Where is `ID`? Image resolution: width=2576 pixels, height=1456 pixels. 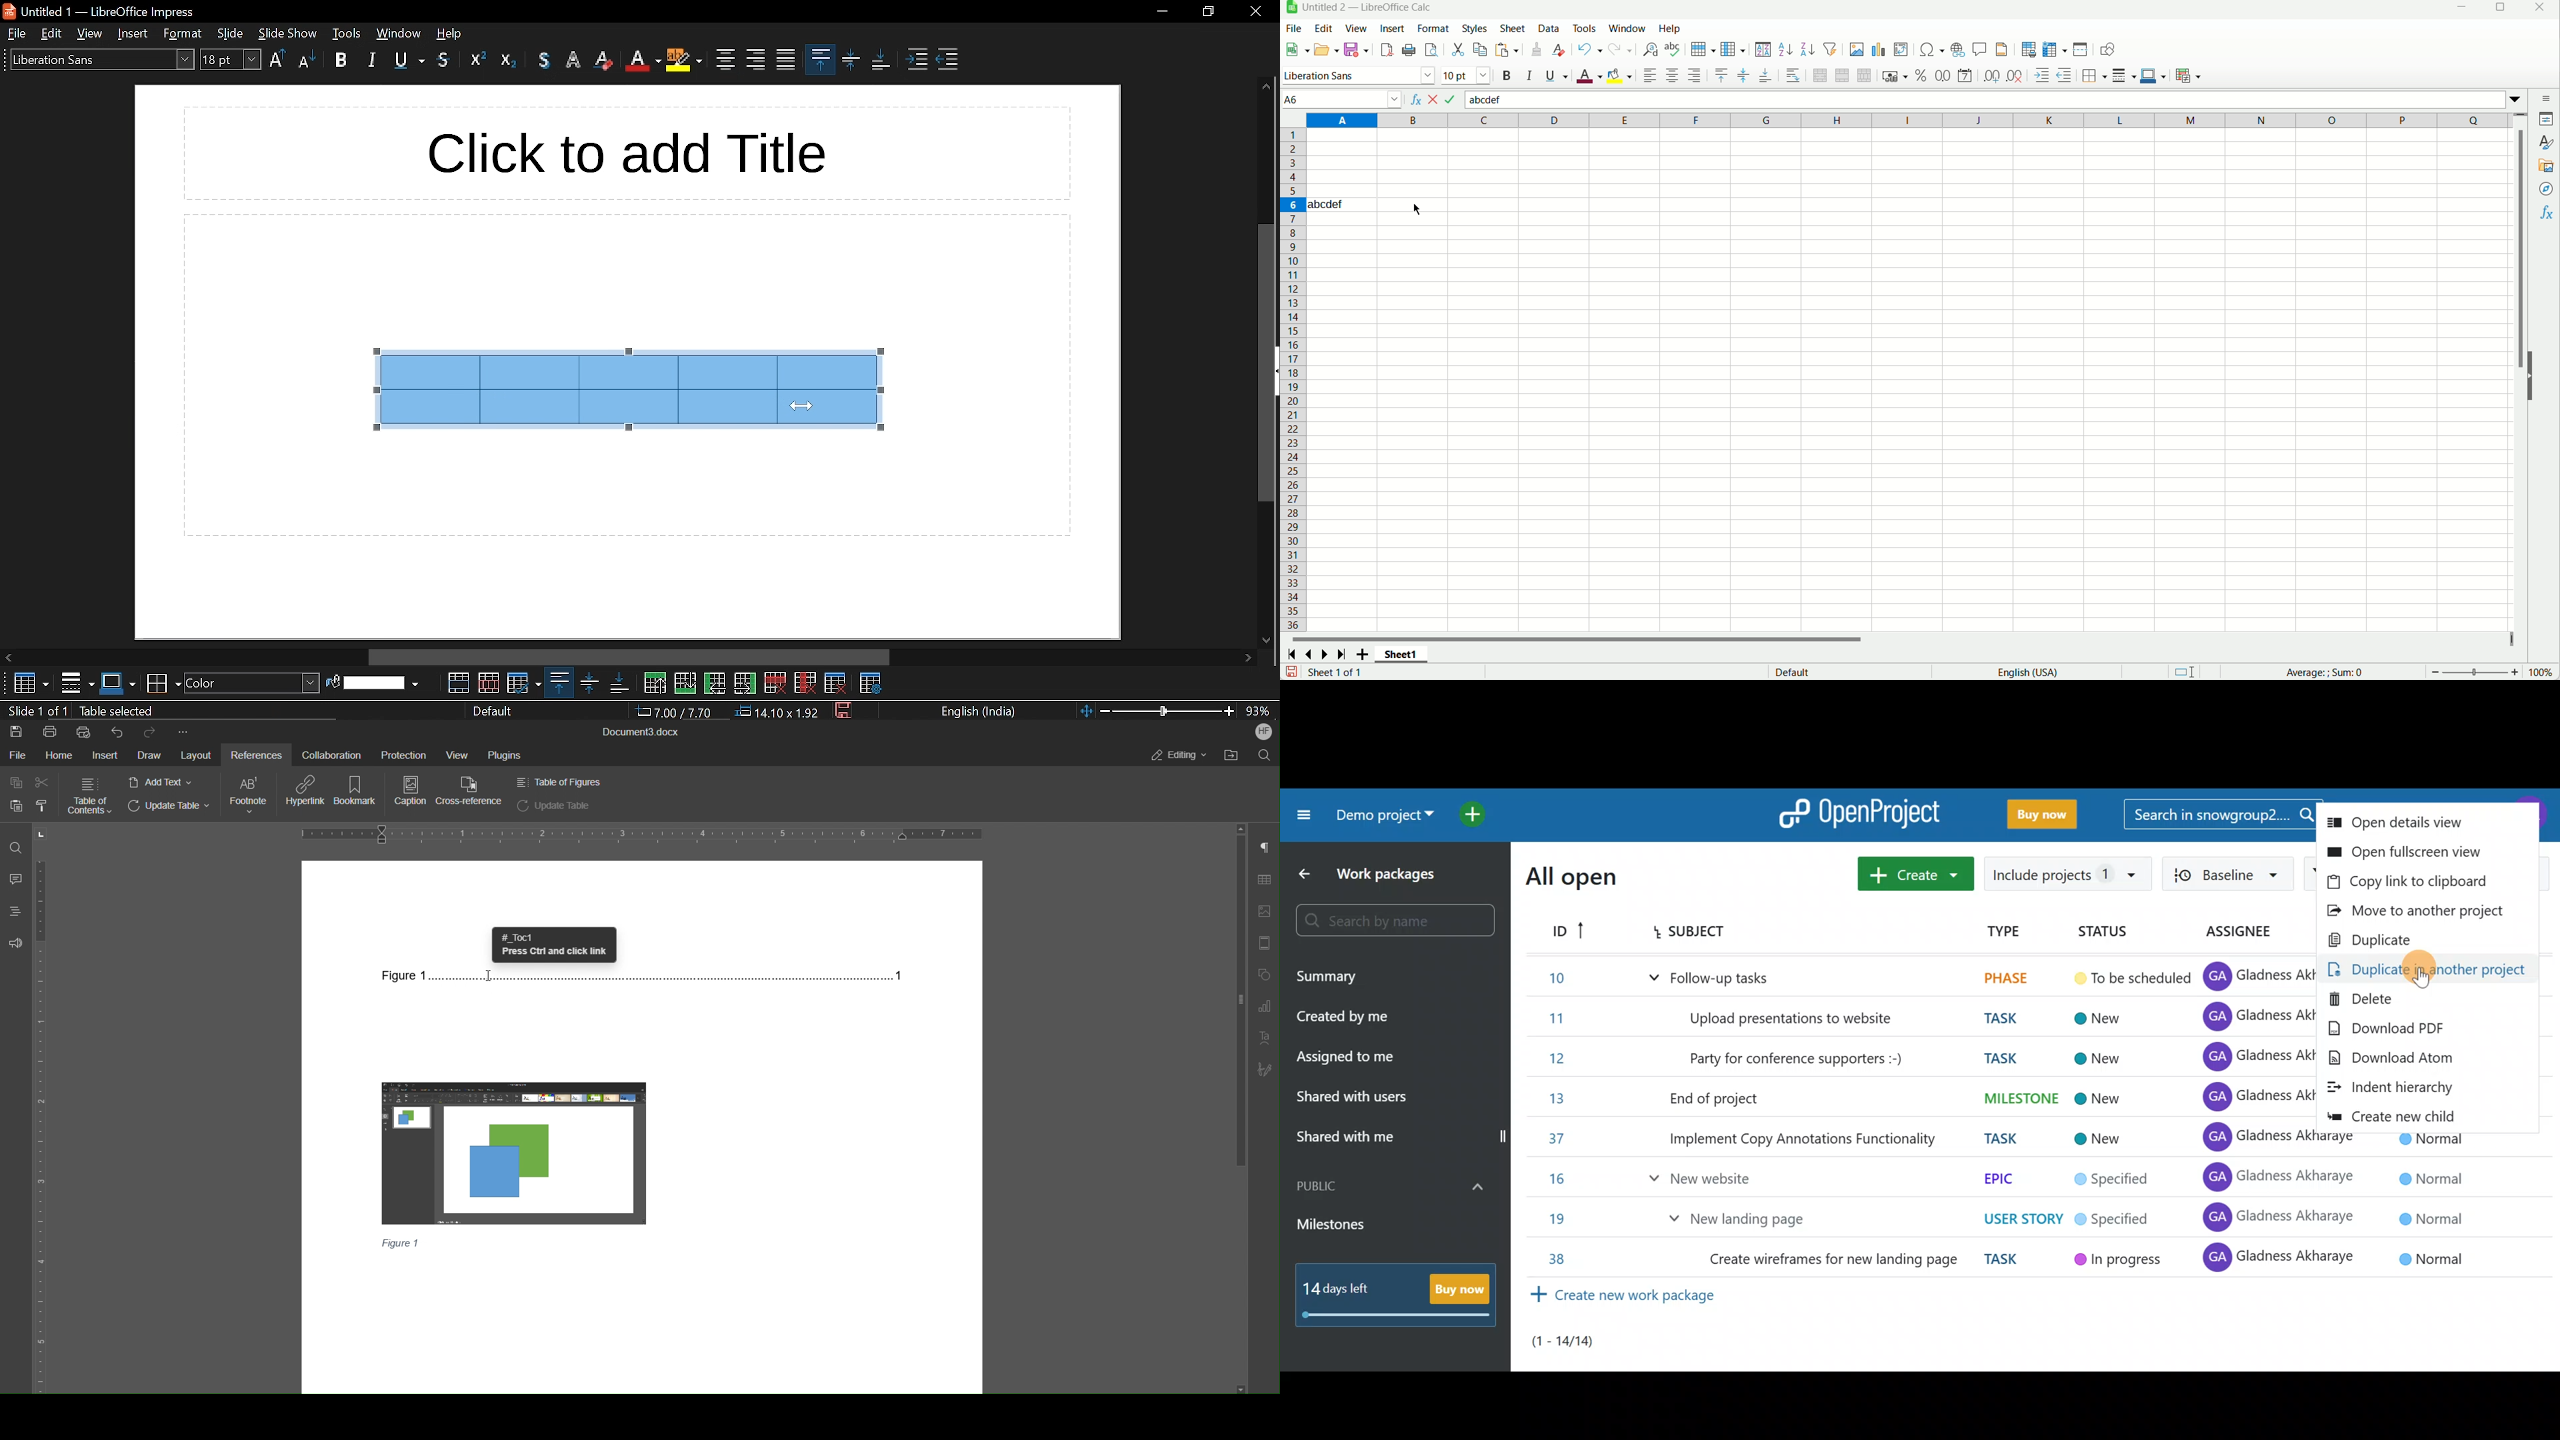
ID is located at coordinates (1568, 933).